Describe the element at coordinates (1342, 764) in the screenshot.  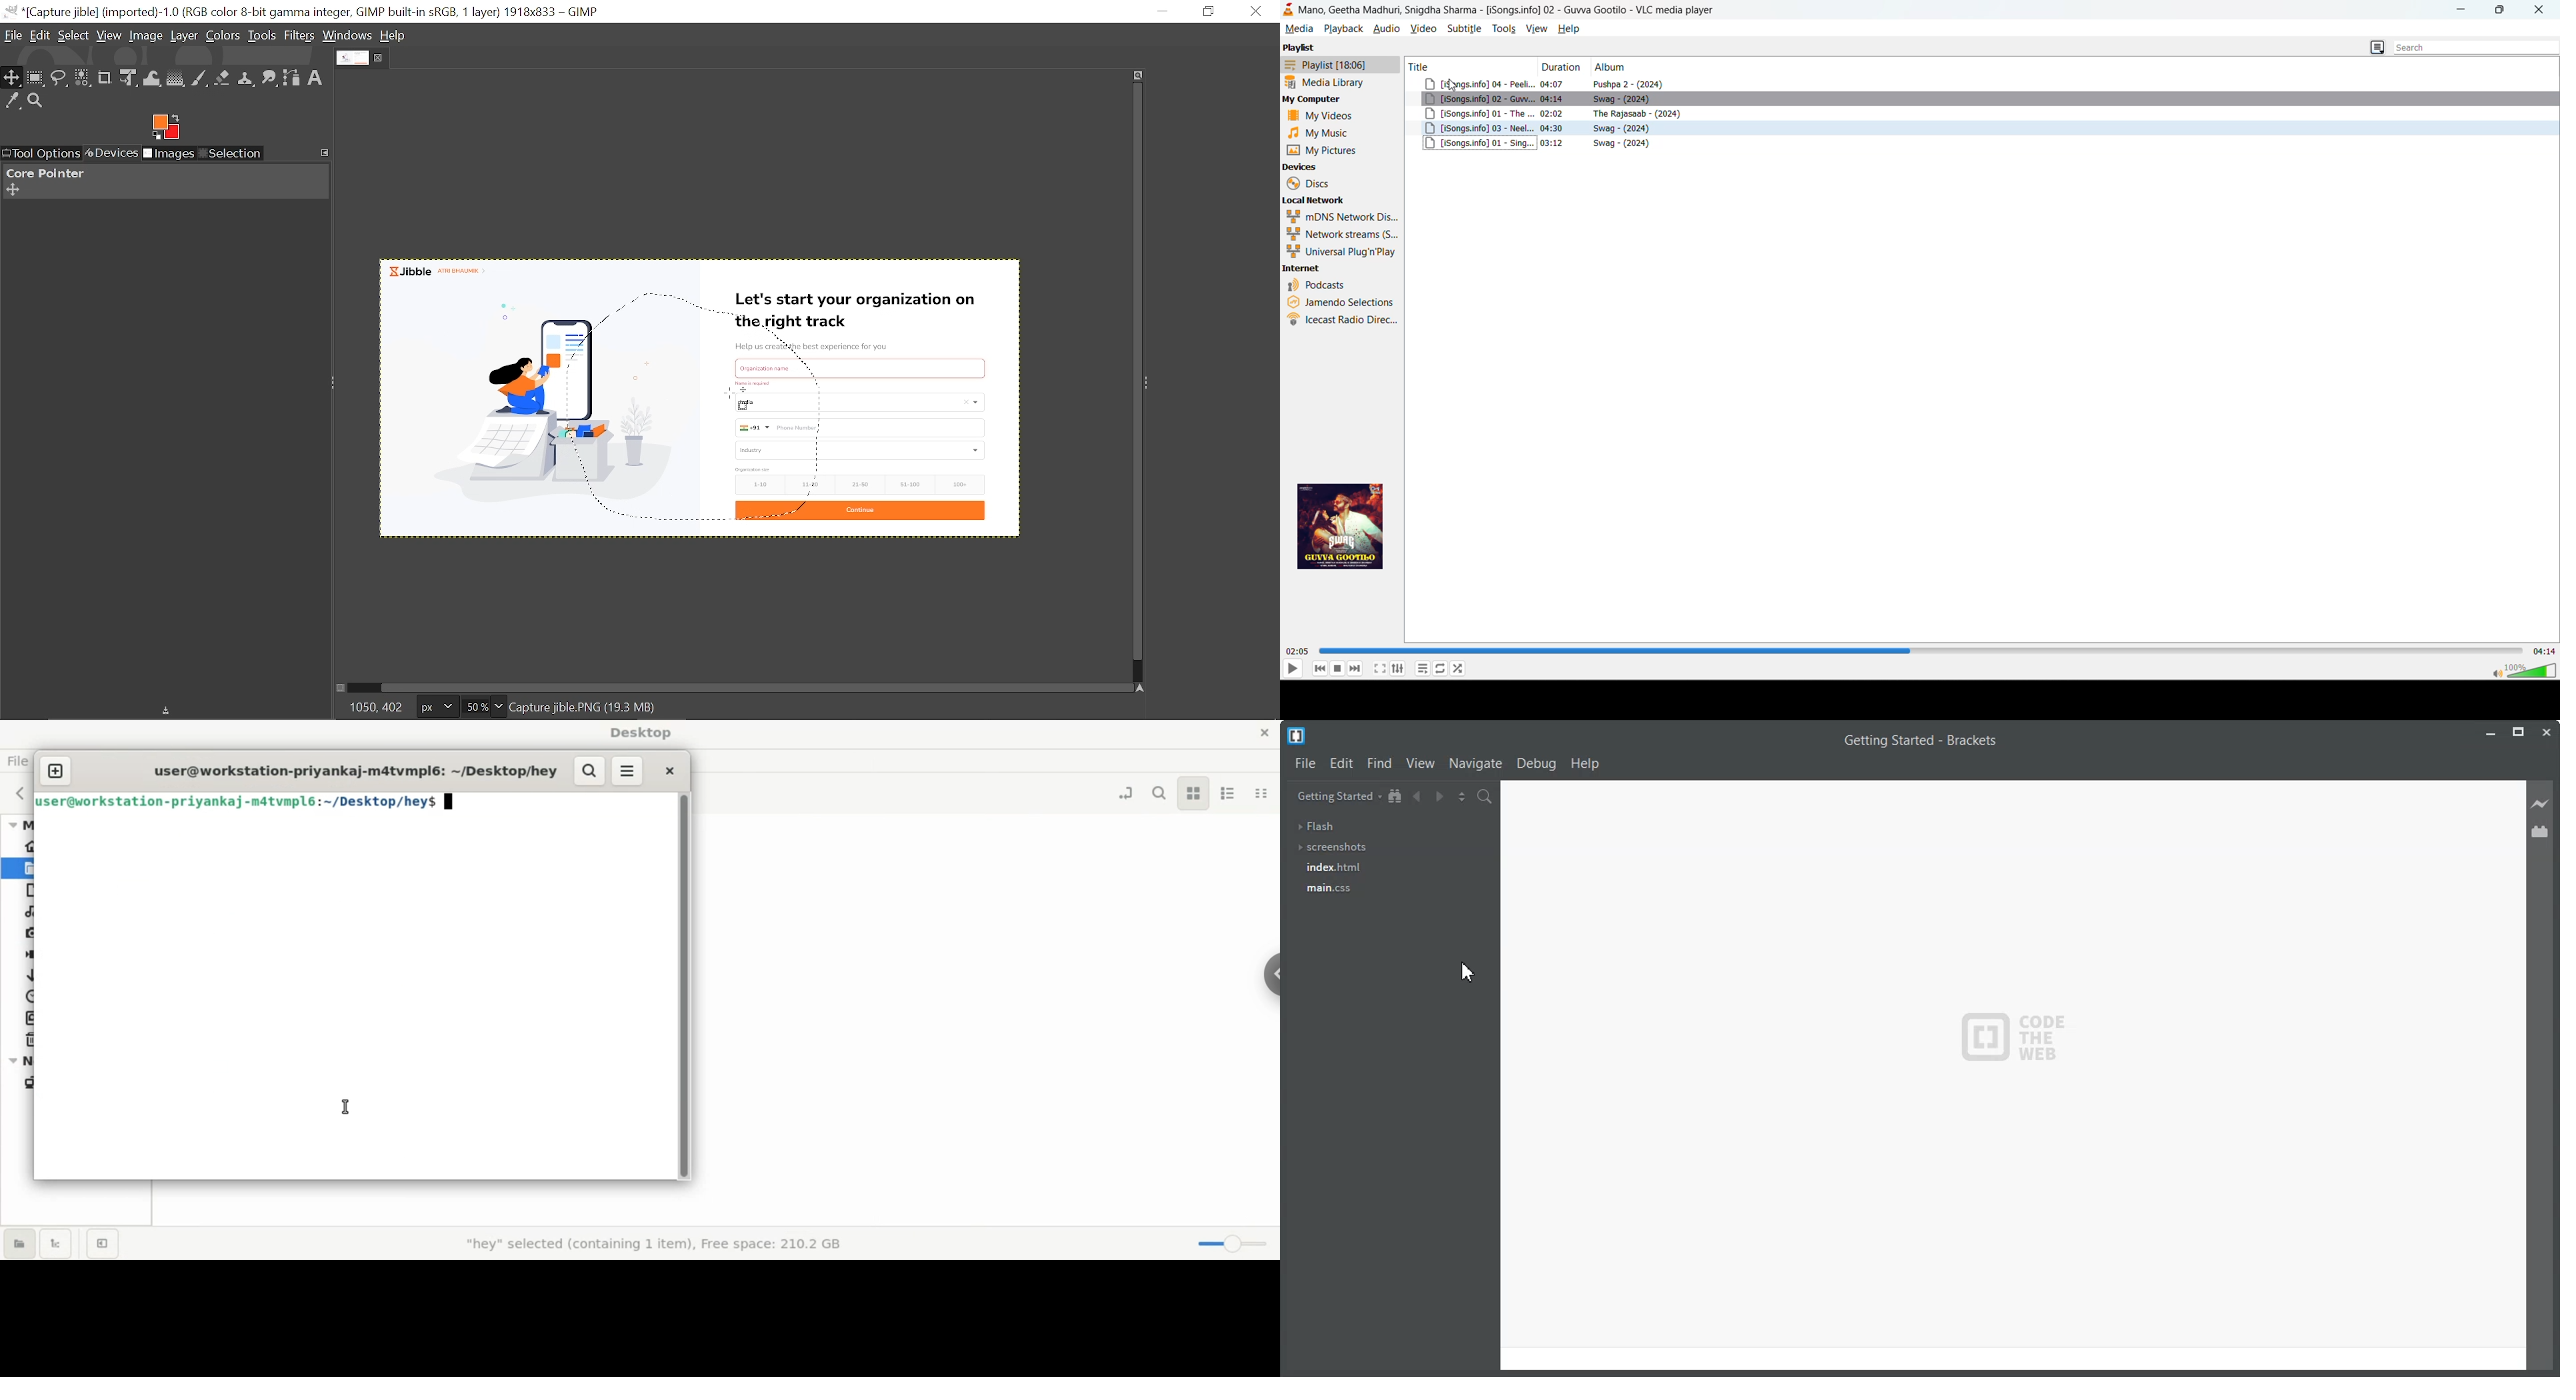
I see `Edit` at that location.